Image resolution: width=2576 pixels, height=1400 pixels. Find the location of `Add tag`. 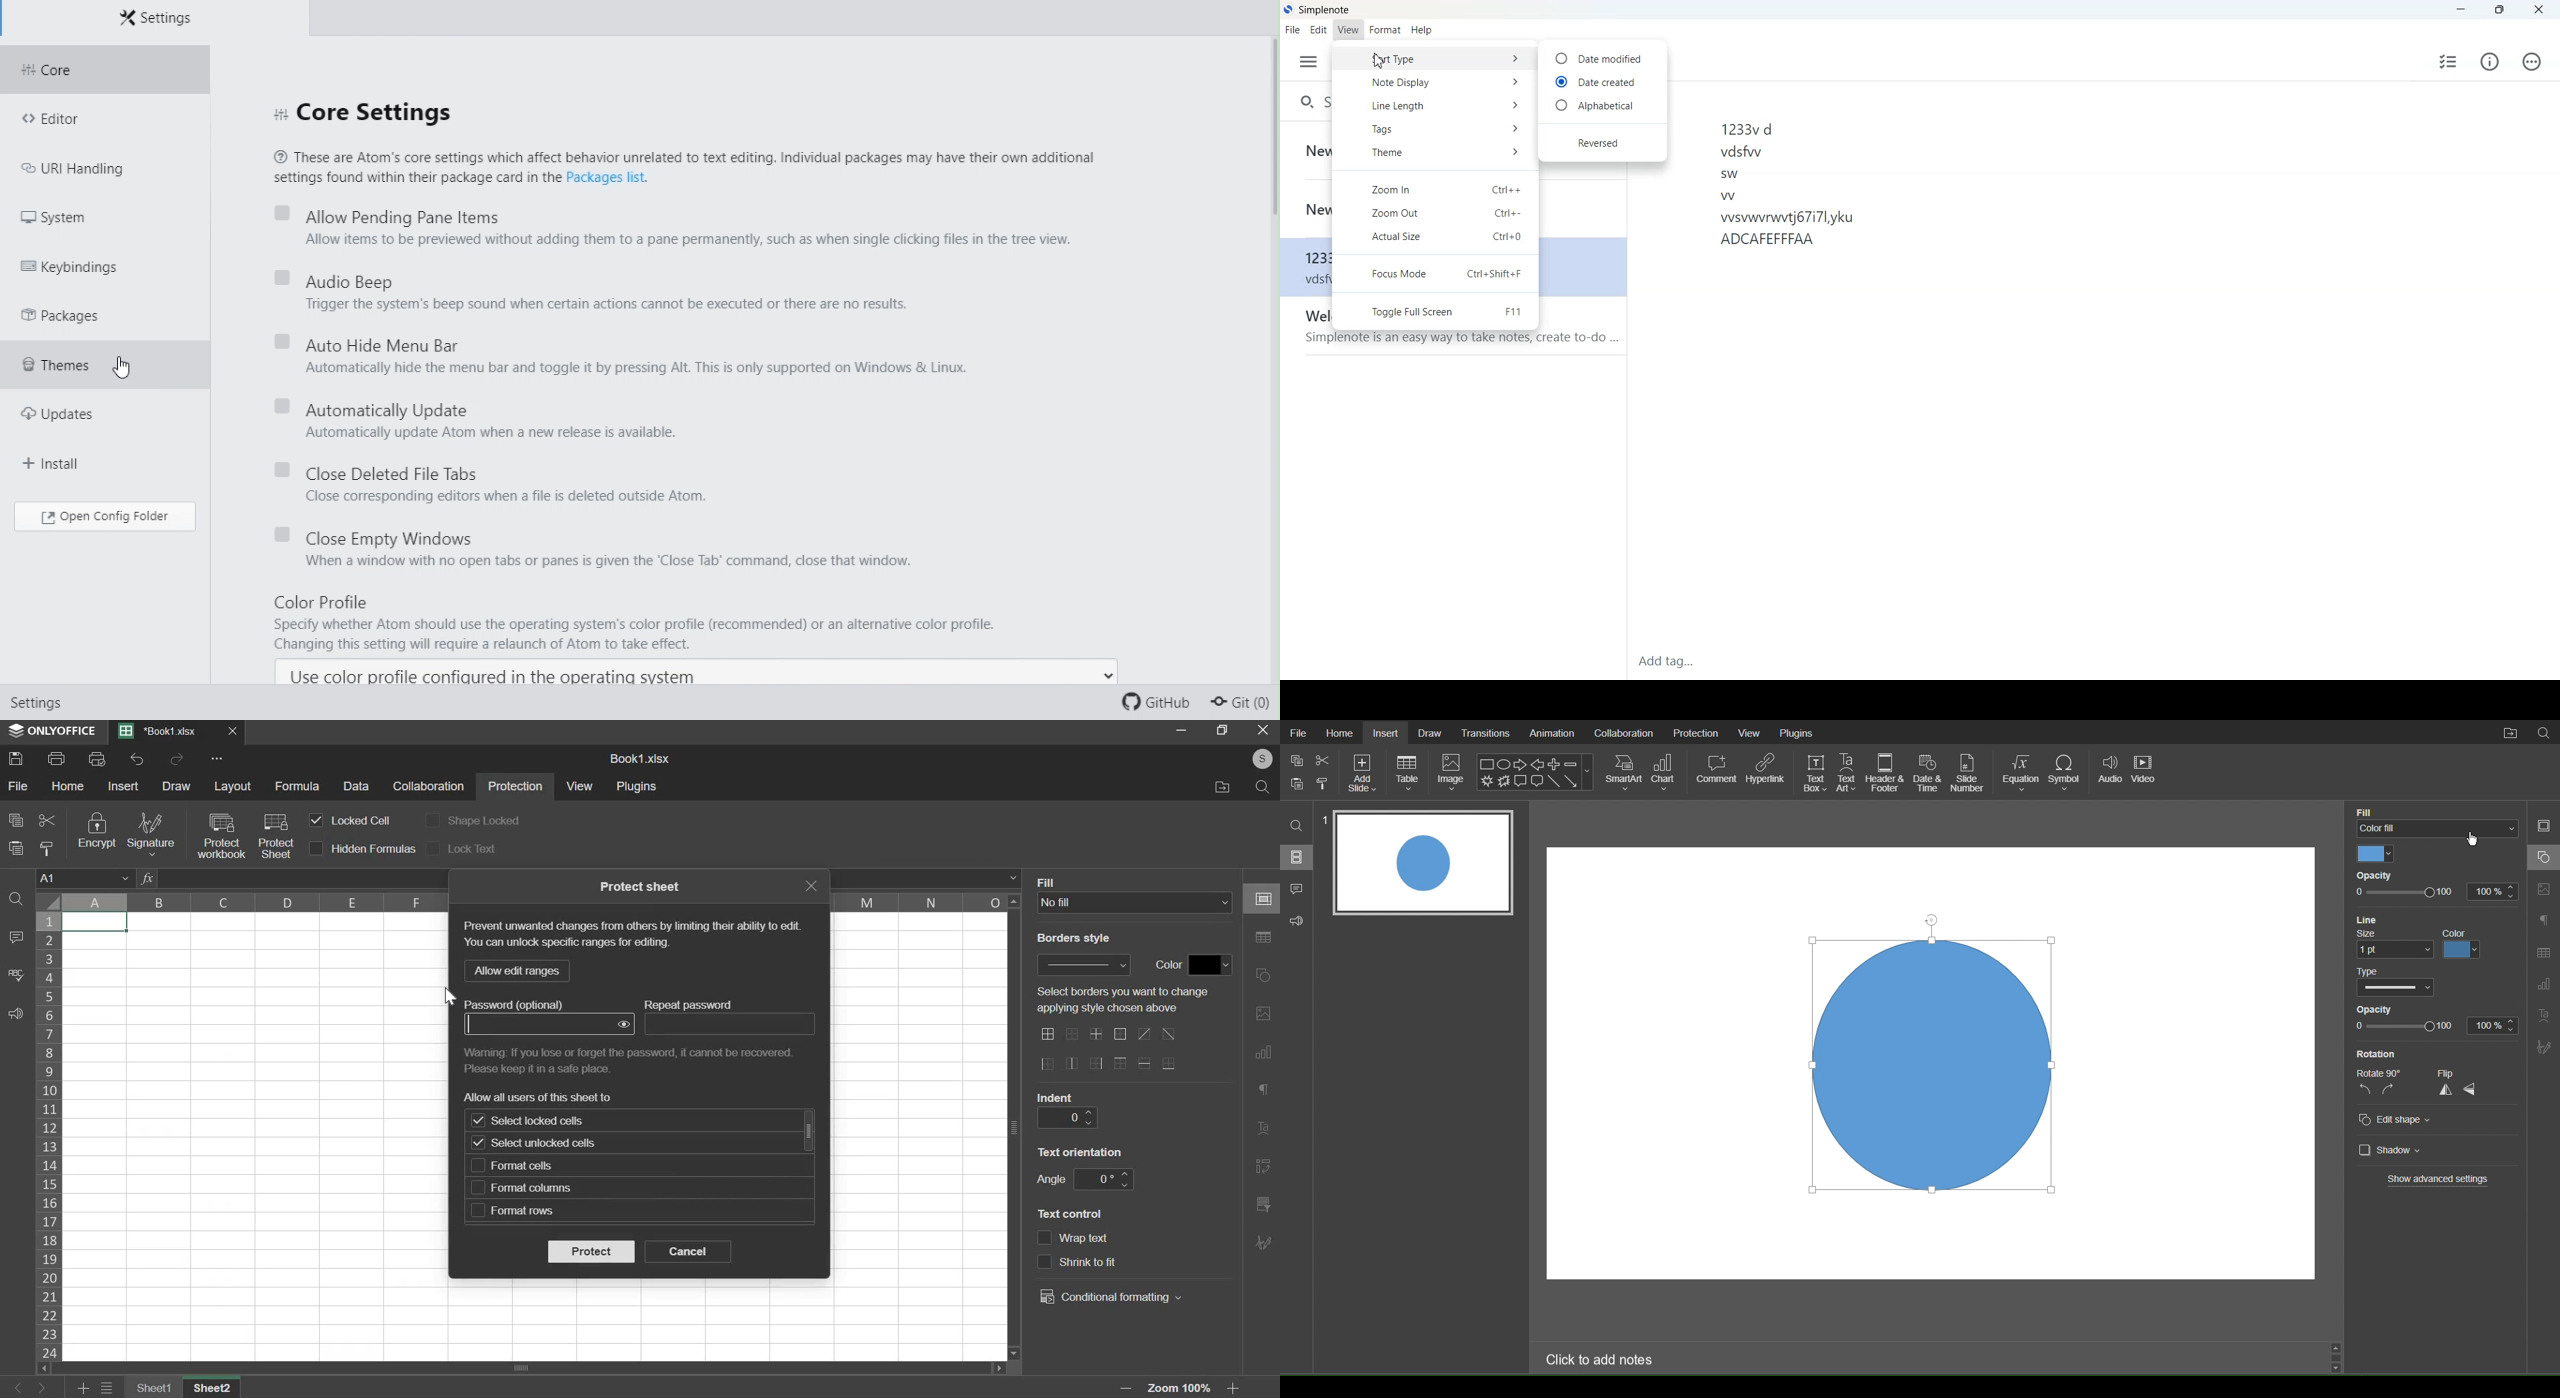

Add tag is located at coordinates (1708, 661).